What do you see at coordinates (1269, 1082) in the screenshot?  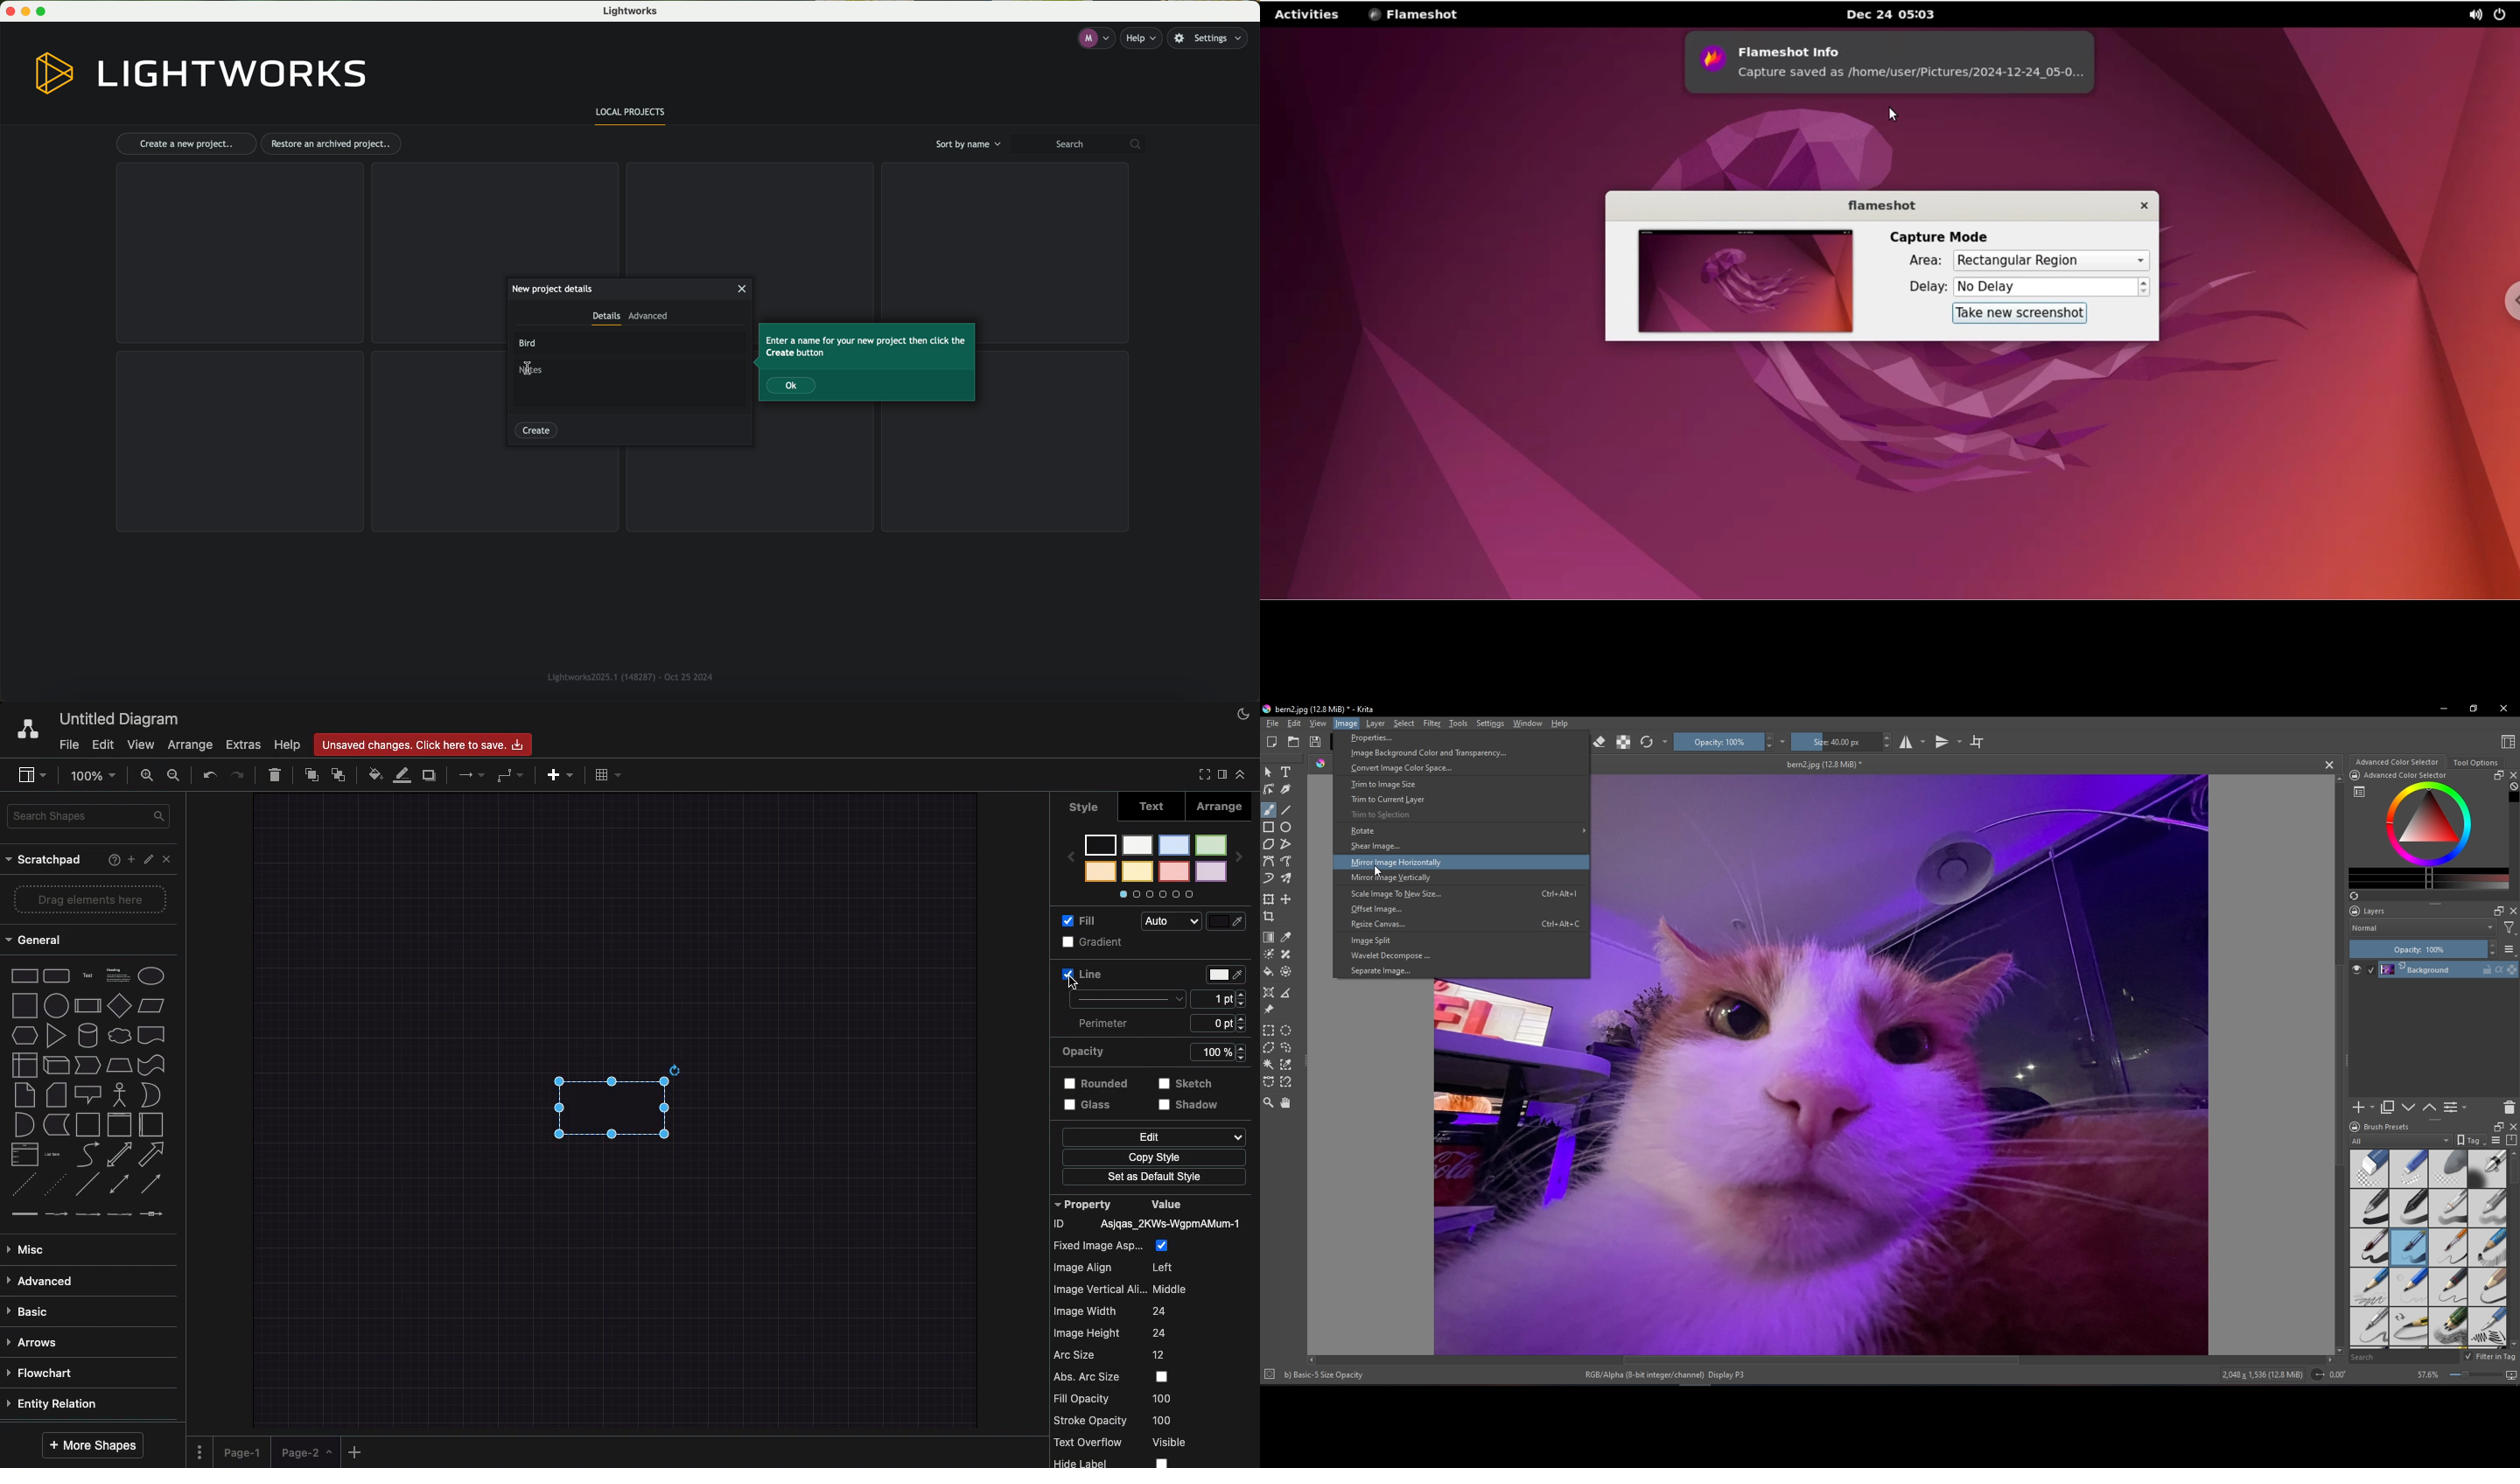 I see `Bezier curve selection tool` at bounding box center [1269, 1082].